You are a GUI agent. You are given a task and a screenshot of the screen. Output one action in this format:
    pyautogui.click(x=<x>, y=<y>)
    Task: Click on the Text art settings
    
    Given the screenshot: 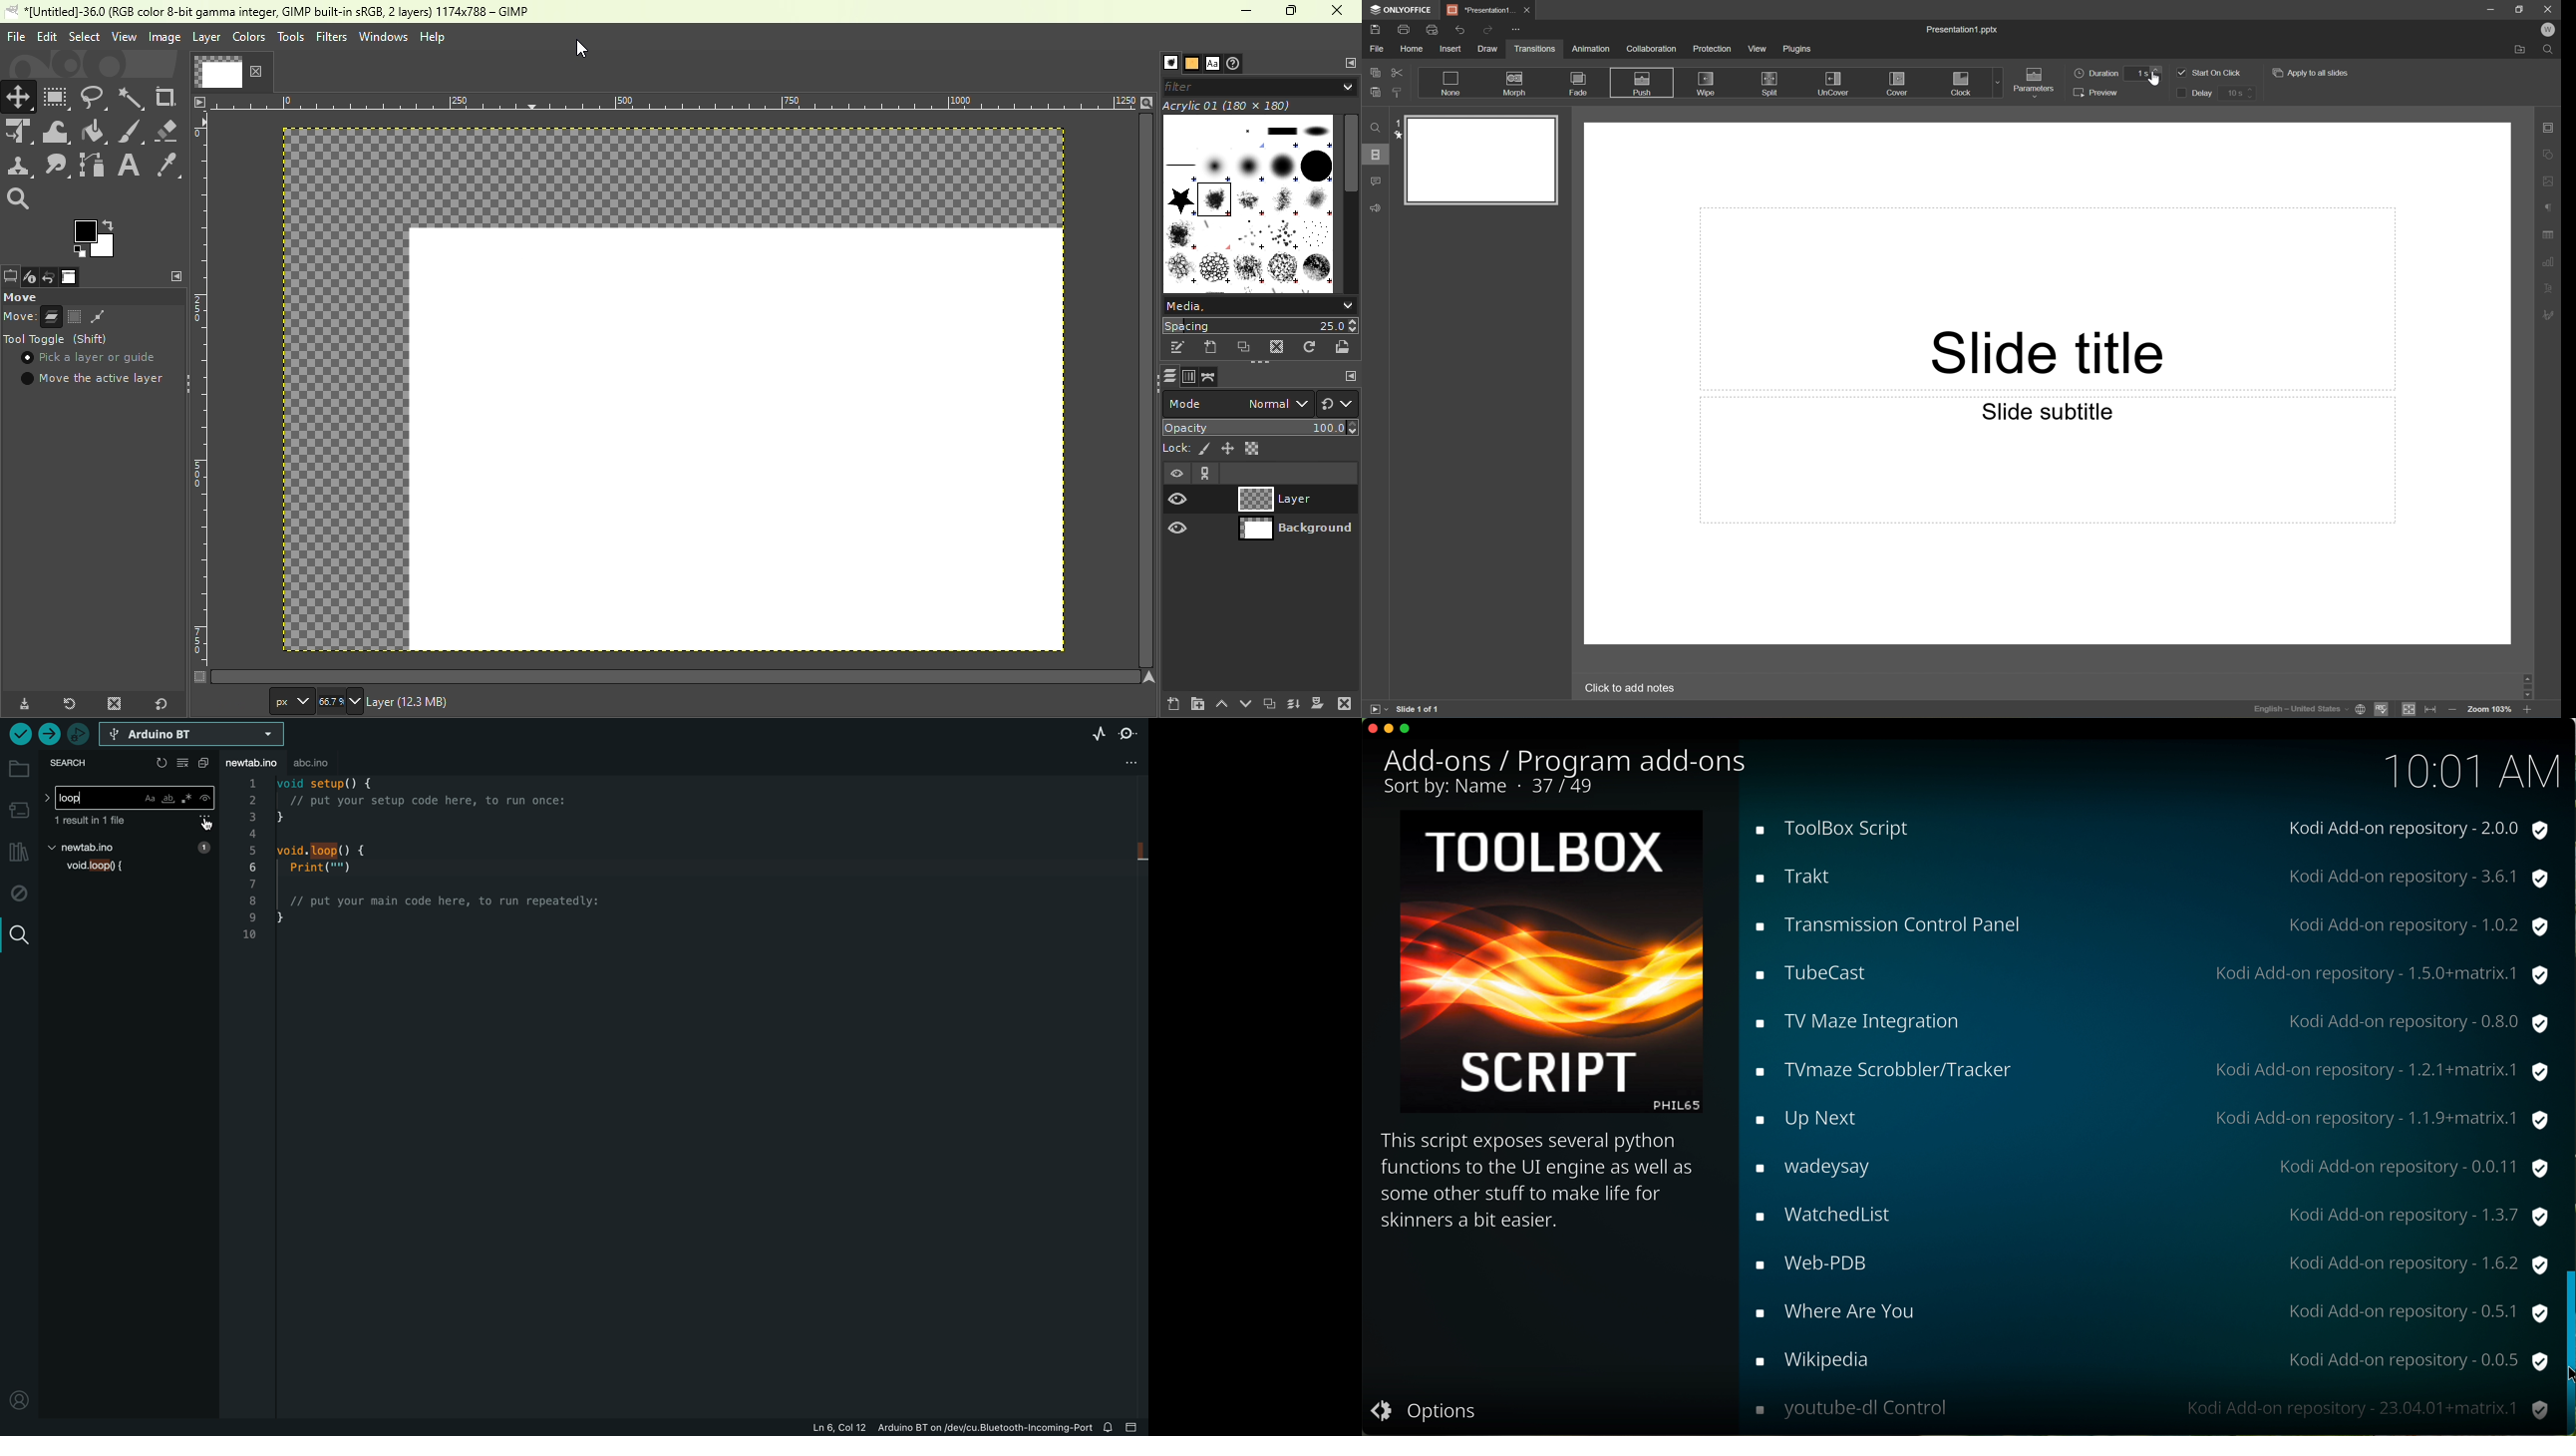 What is the action you would take?
    pyautogui.click(x=2553, y=290)
    